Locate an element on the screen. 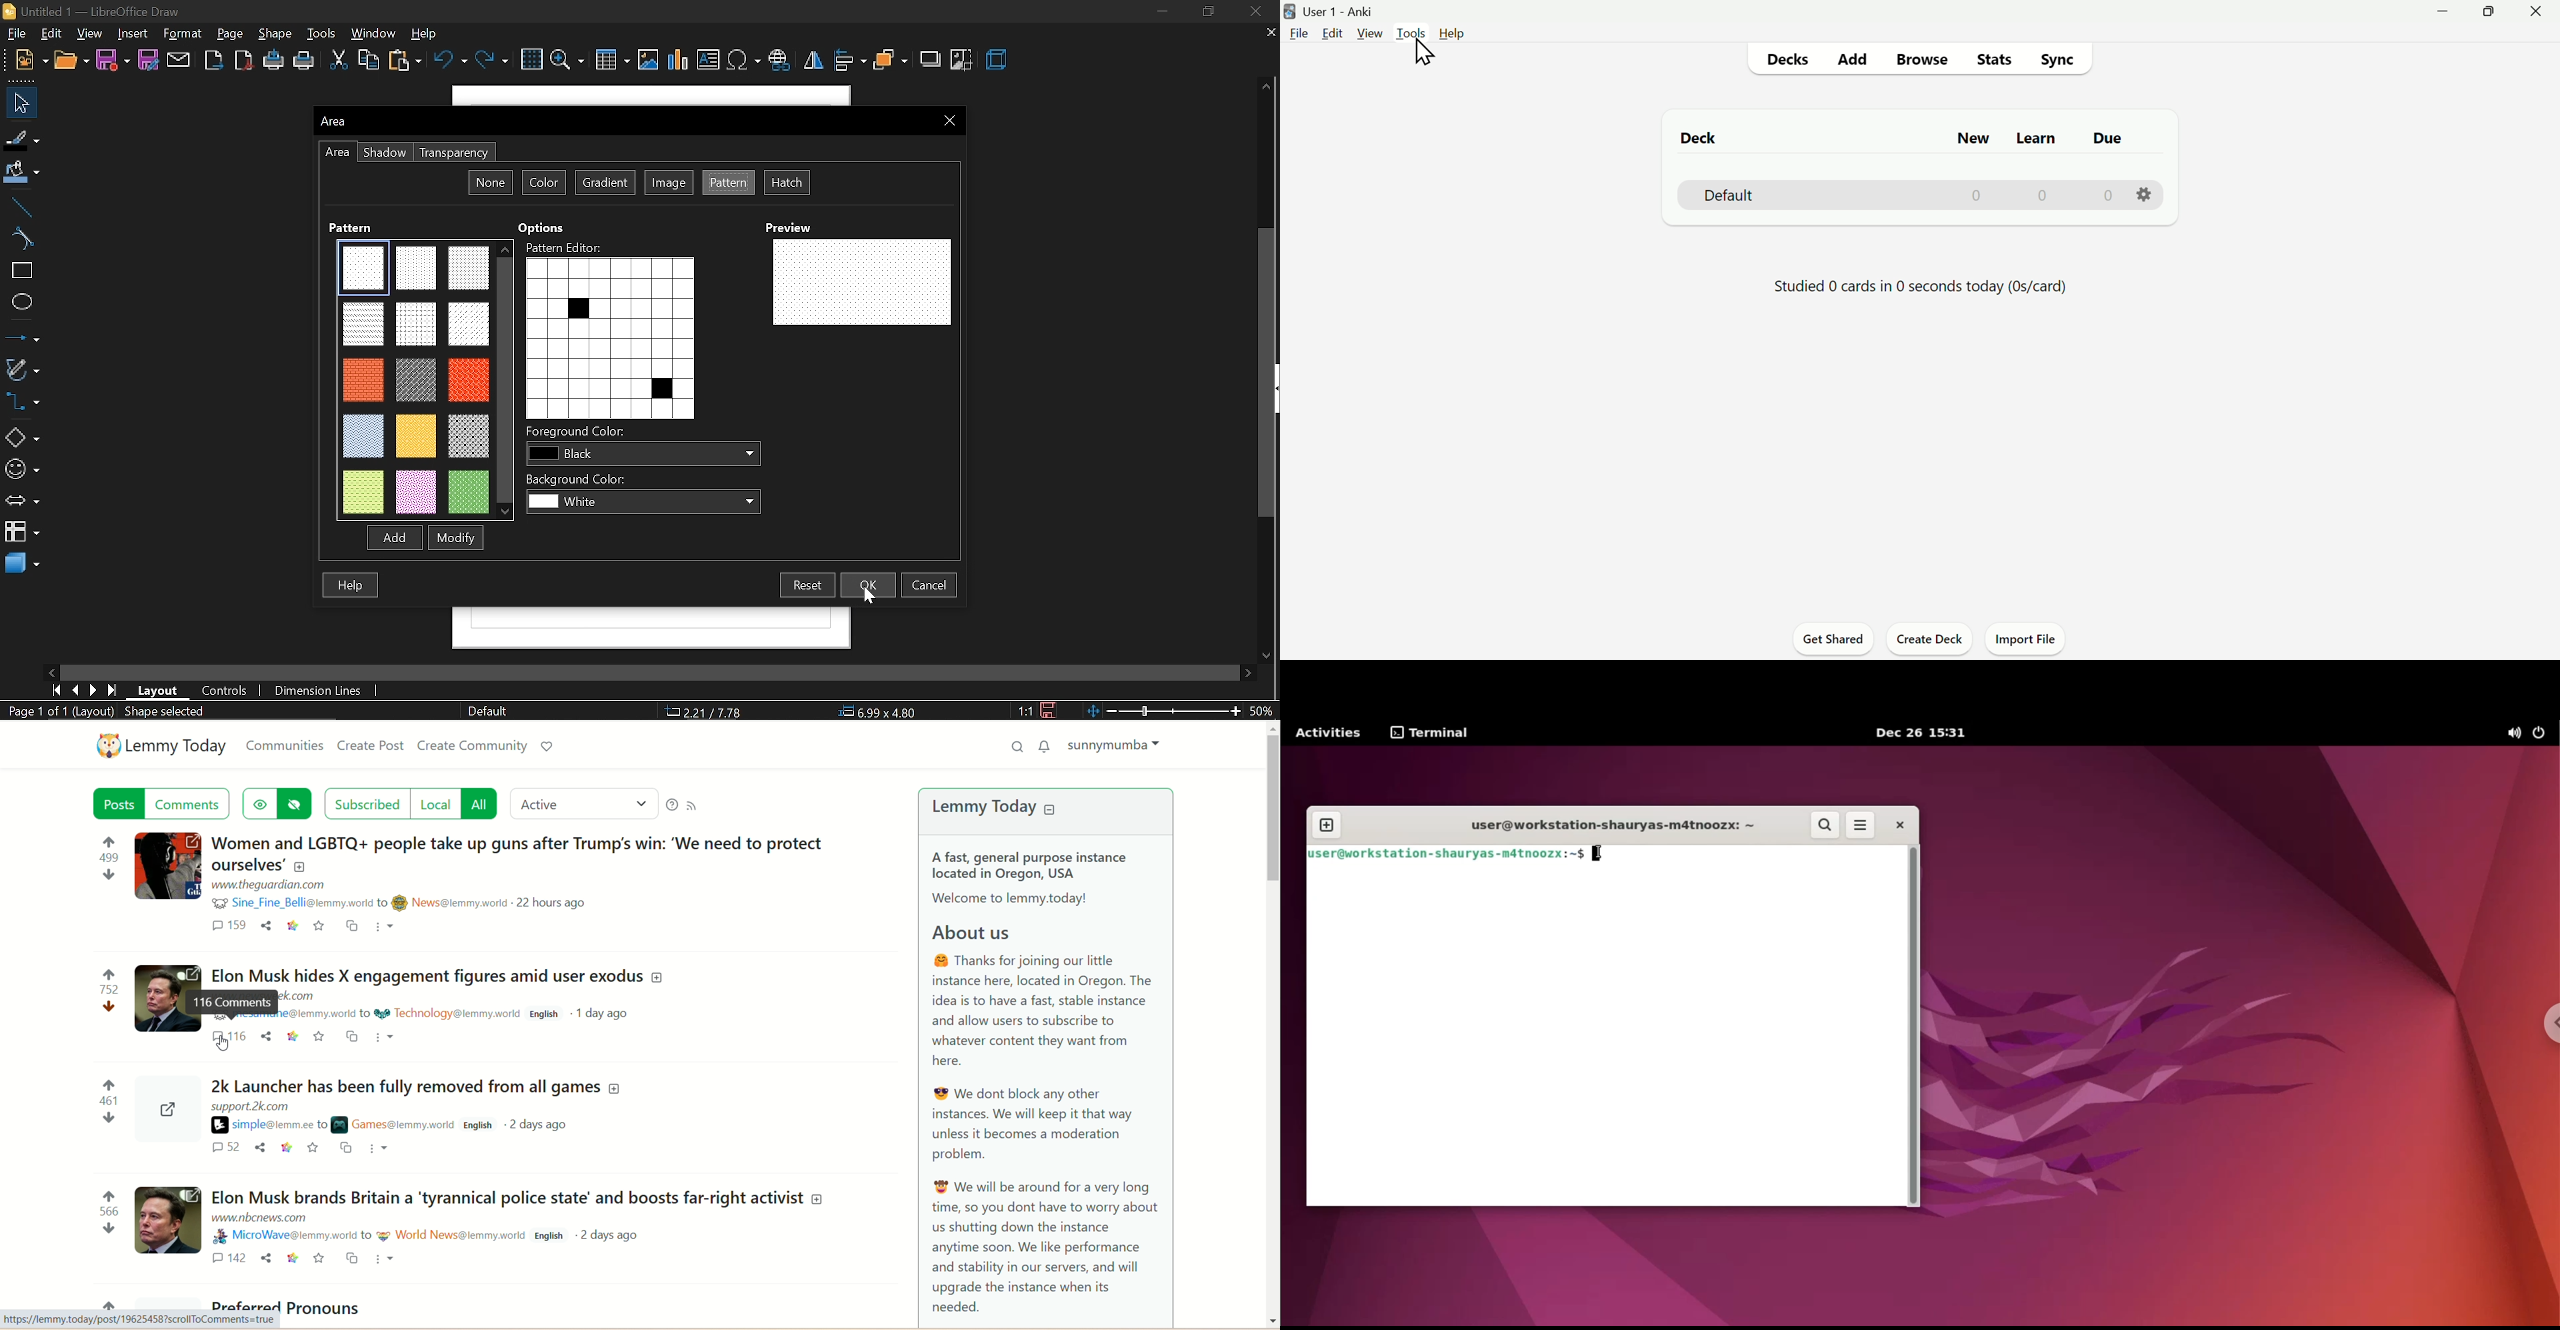 This screenshot has width=2576, height=1344. Sync is located at coordinates (2061, 59).